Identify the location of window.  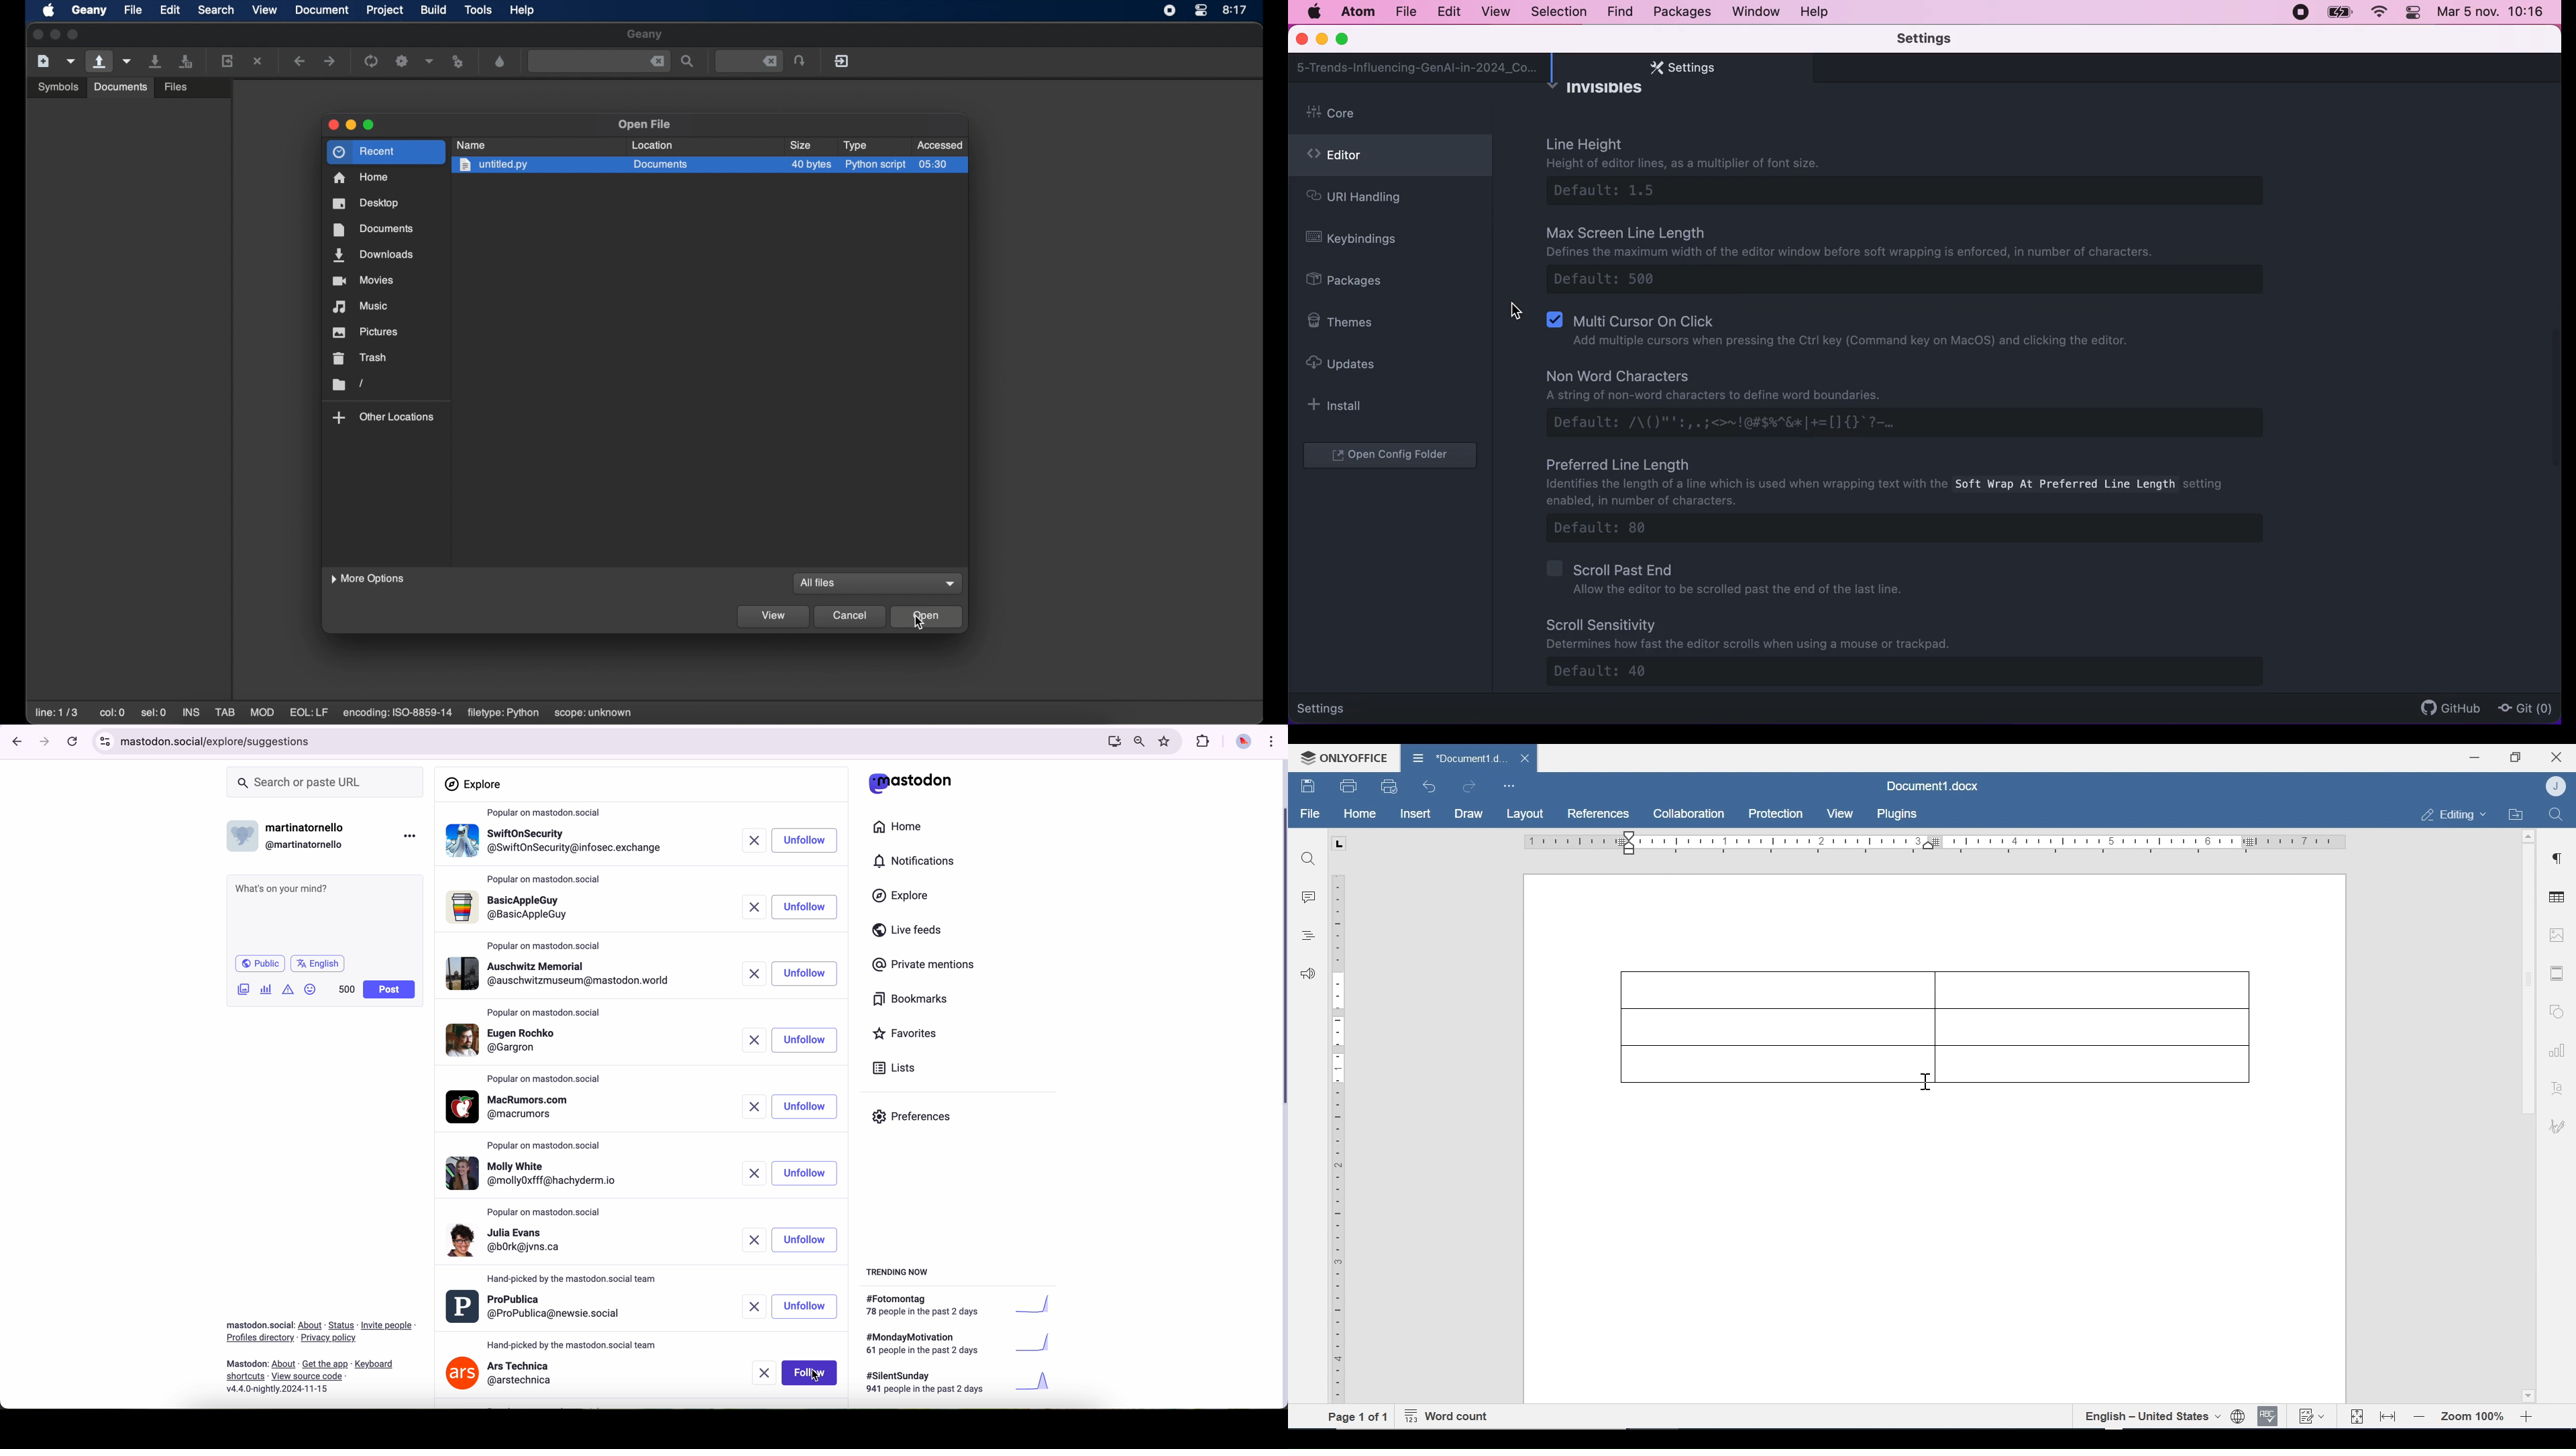
(1757, 11).